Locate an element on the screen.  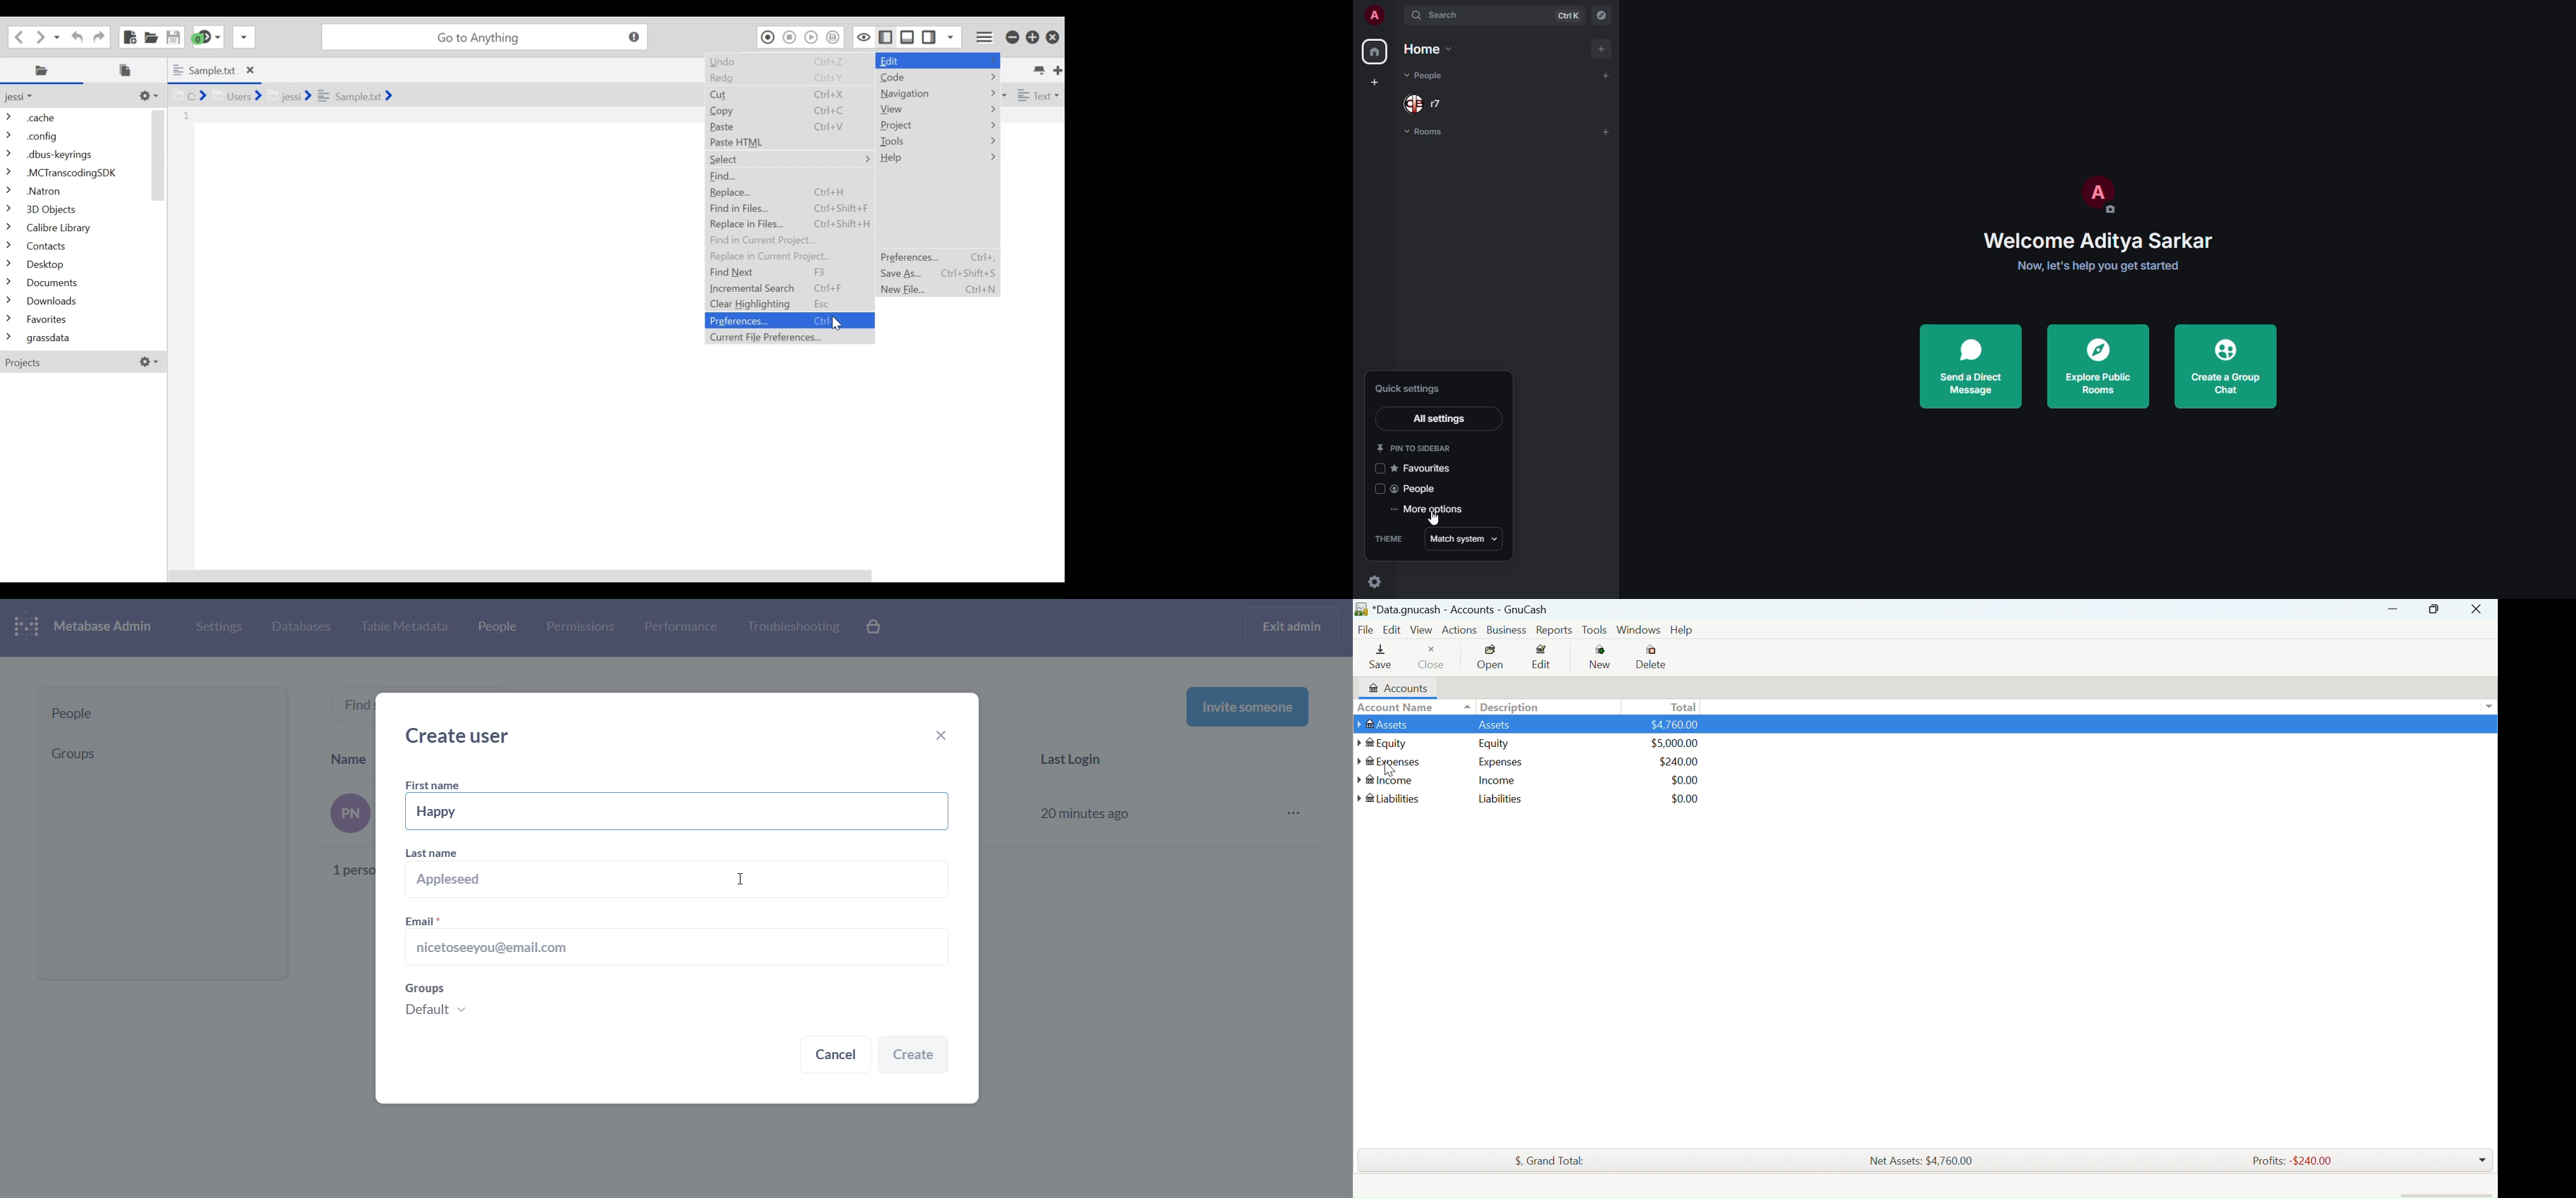
permissions is located at coordinates (581, 627).